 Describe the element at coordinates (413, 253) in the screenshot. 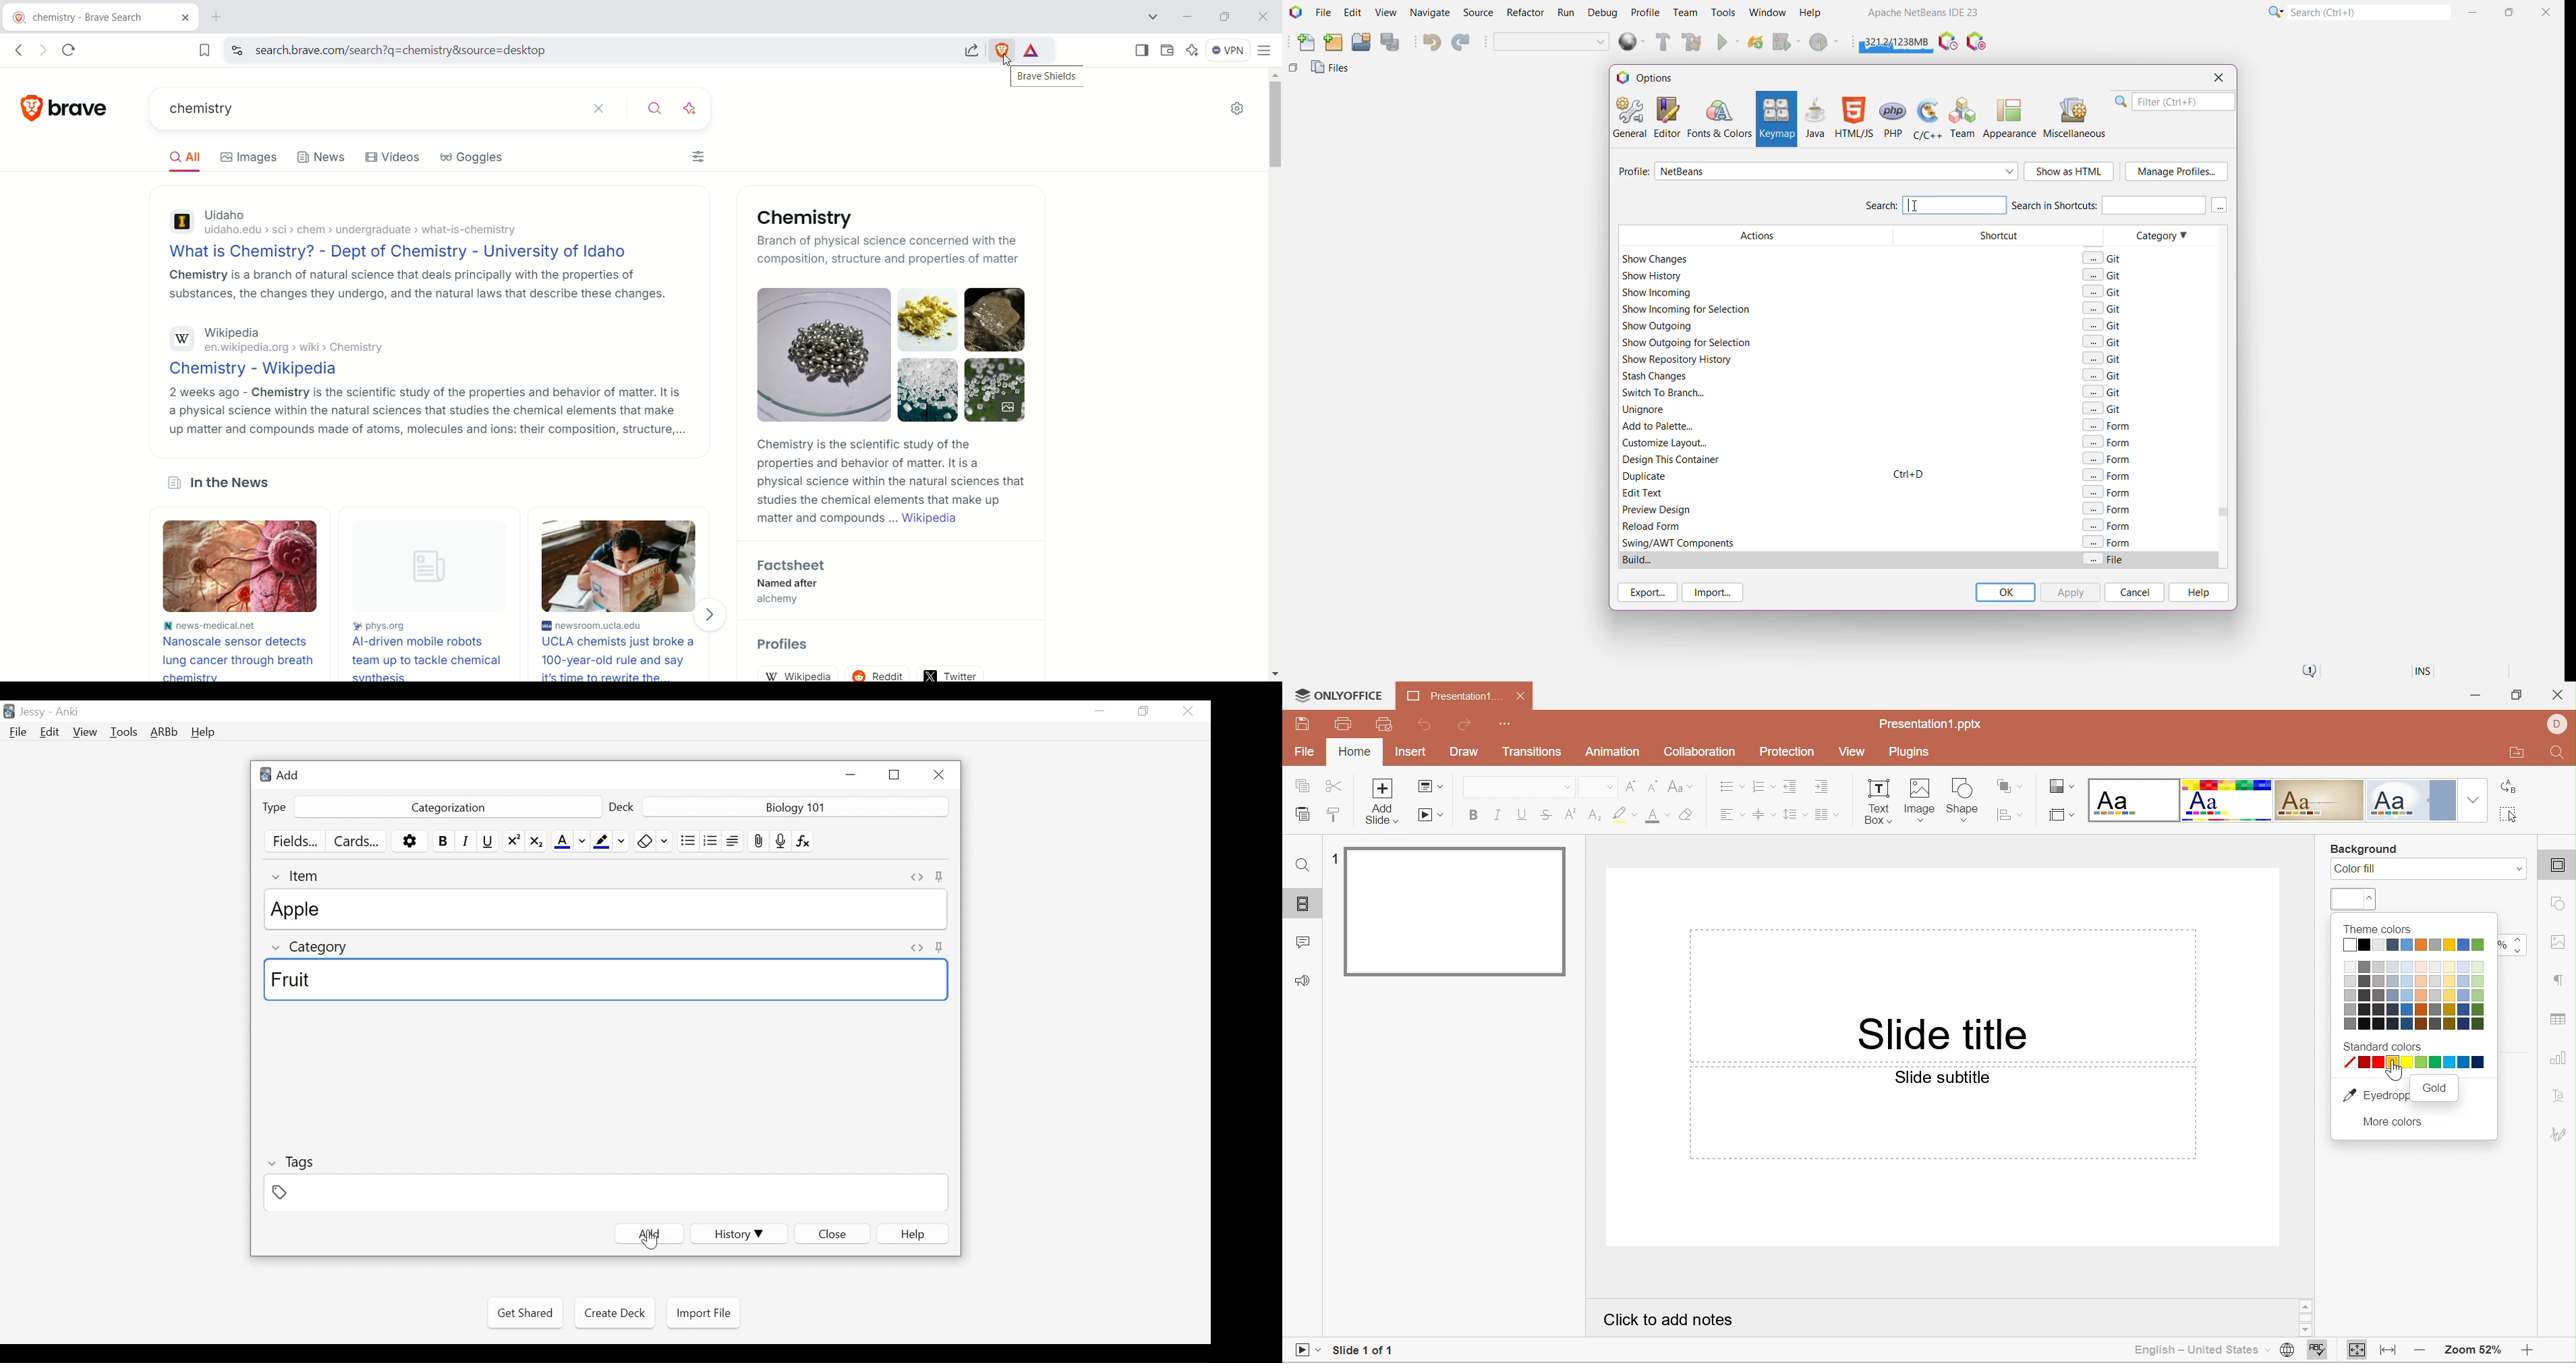

I see `What is chemistry? - Dept of Chemistry - University of Idaho` at that location.